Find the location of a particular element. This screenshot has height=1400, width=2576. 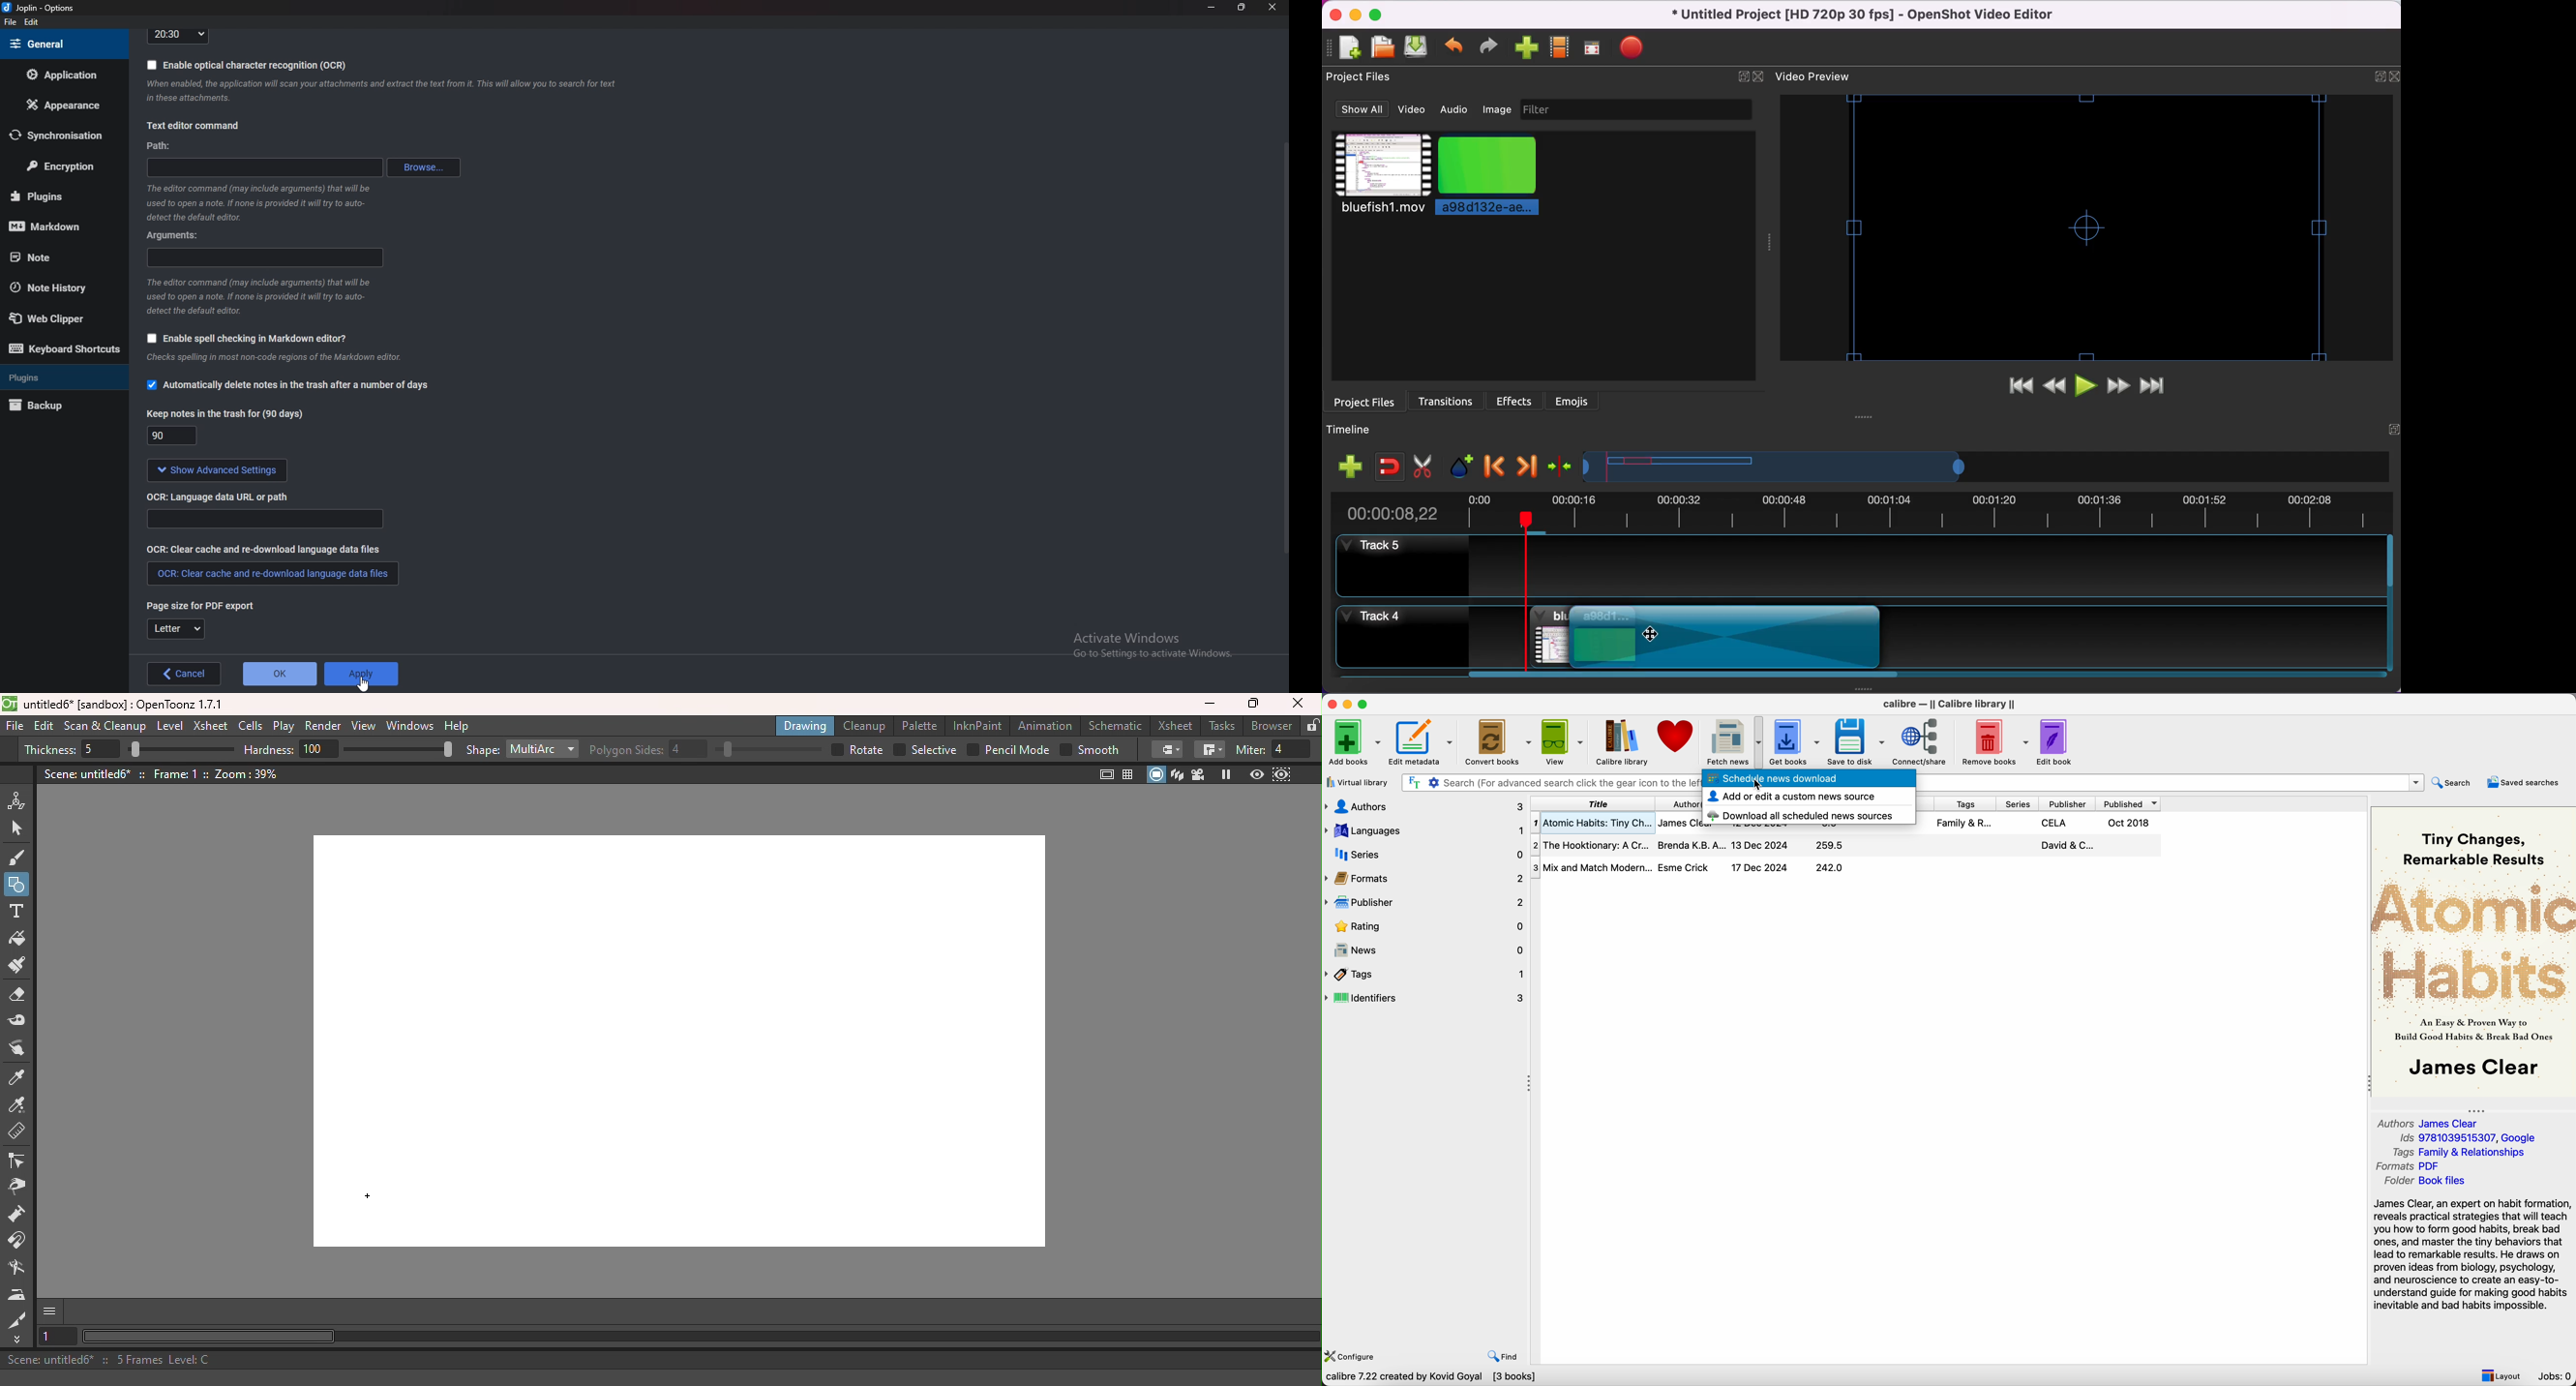

Mix and Match Modern...  is located at coordinates (1591, 868).